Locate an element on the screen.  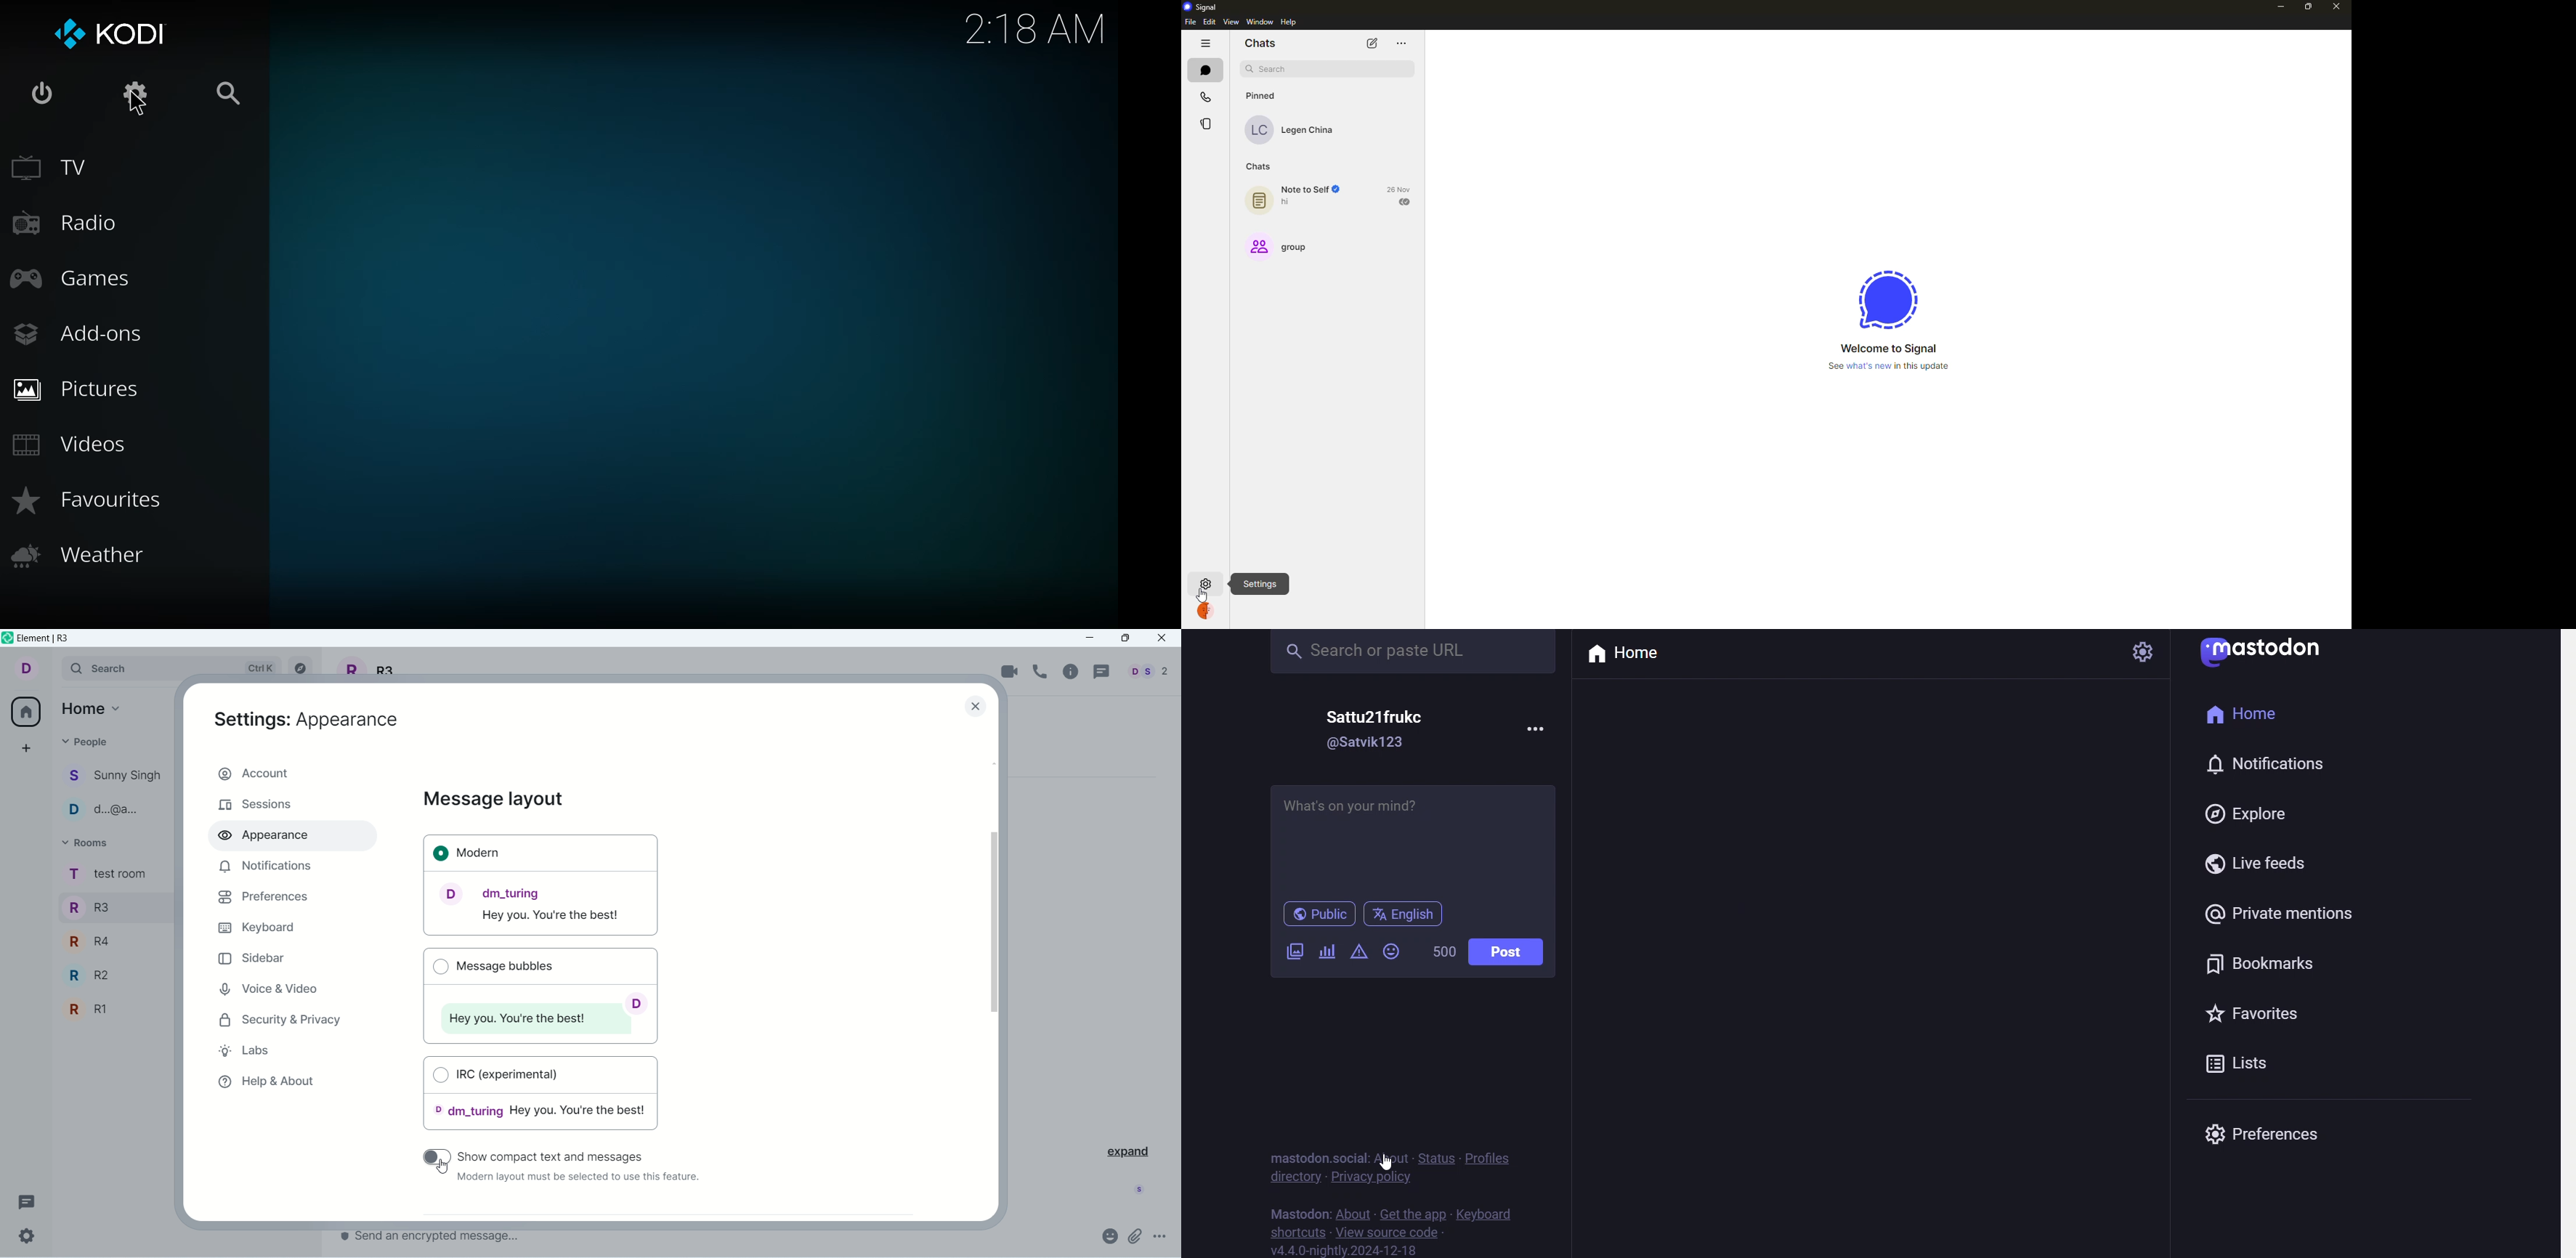
R1 is located at coordinates (113, 1011).